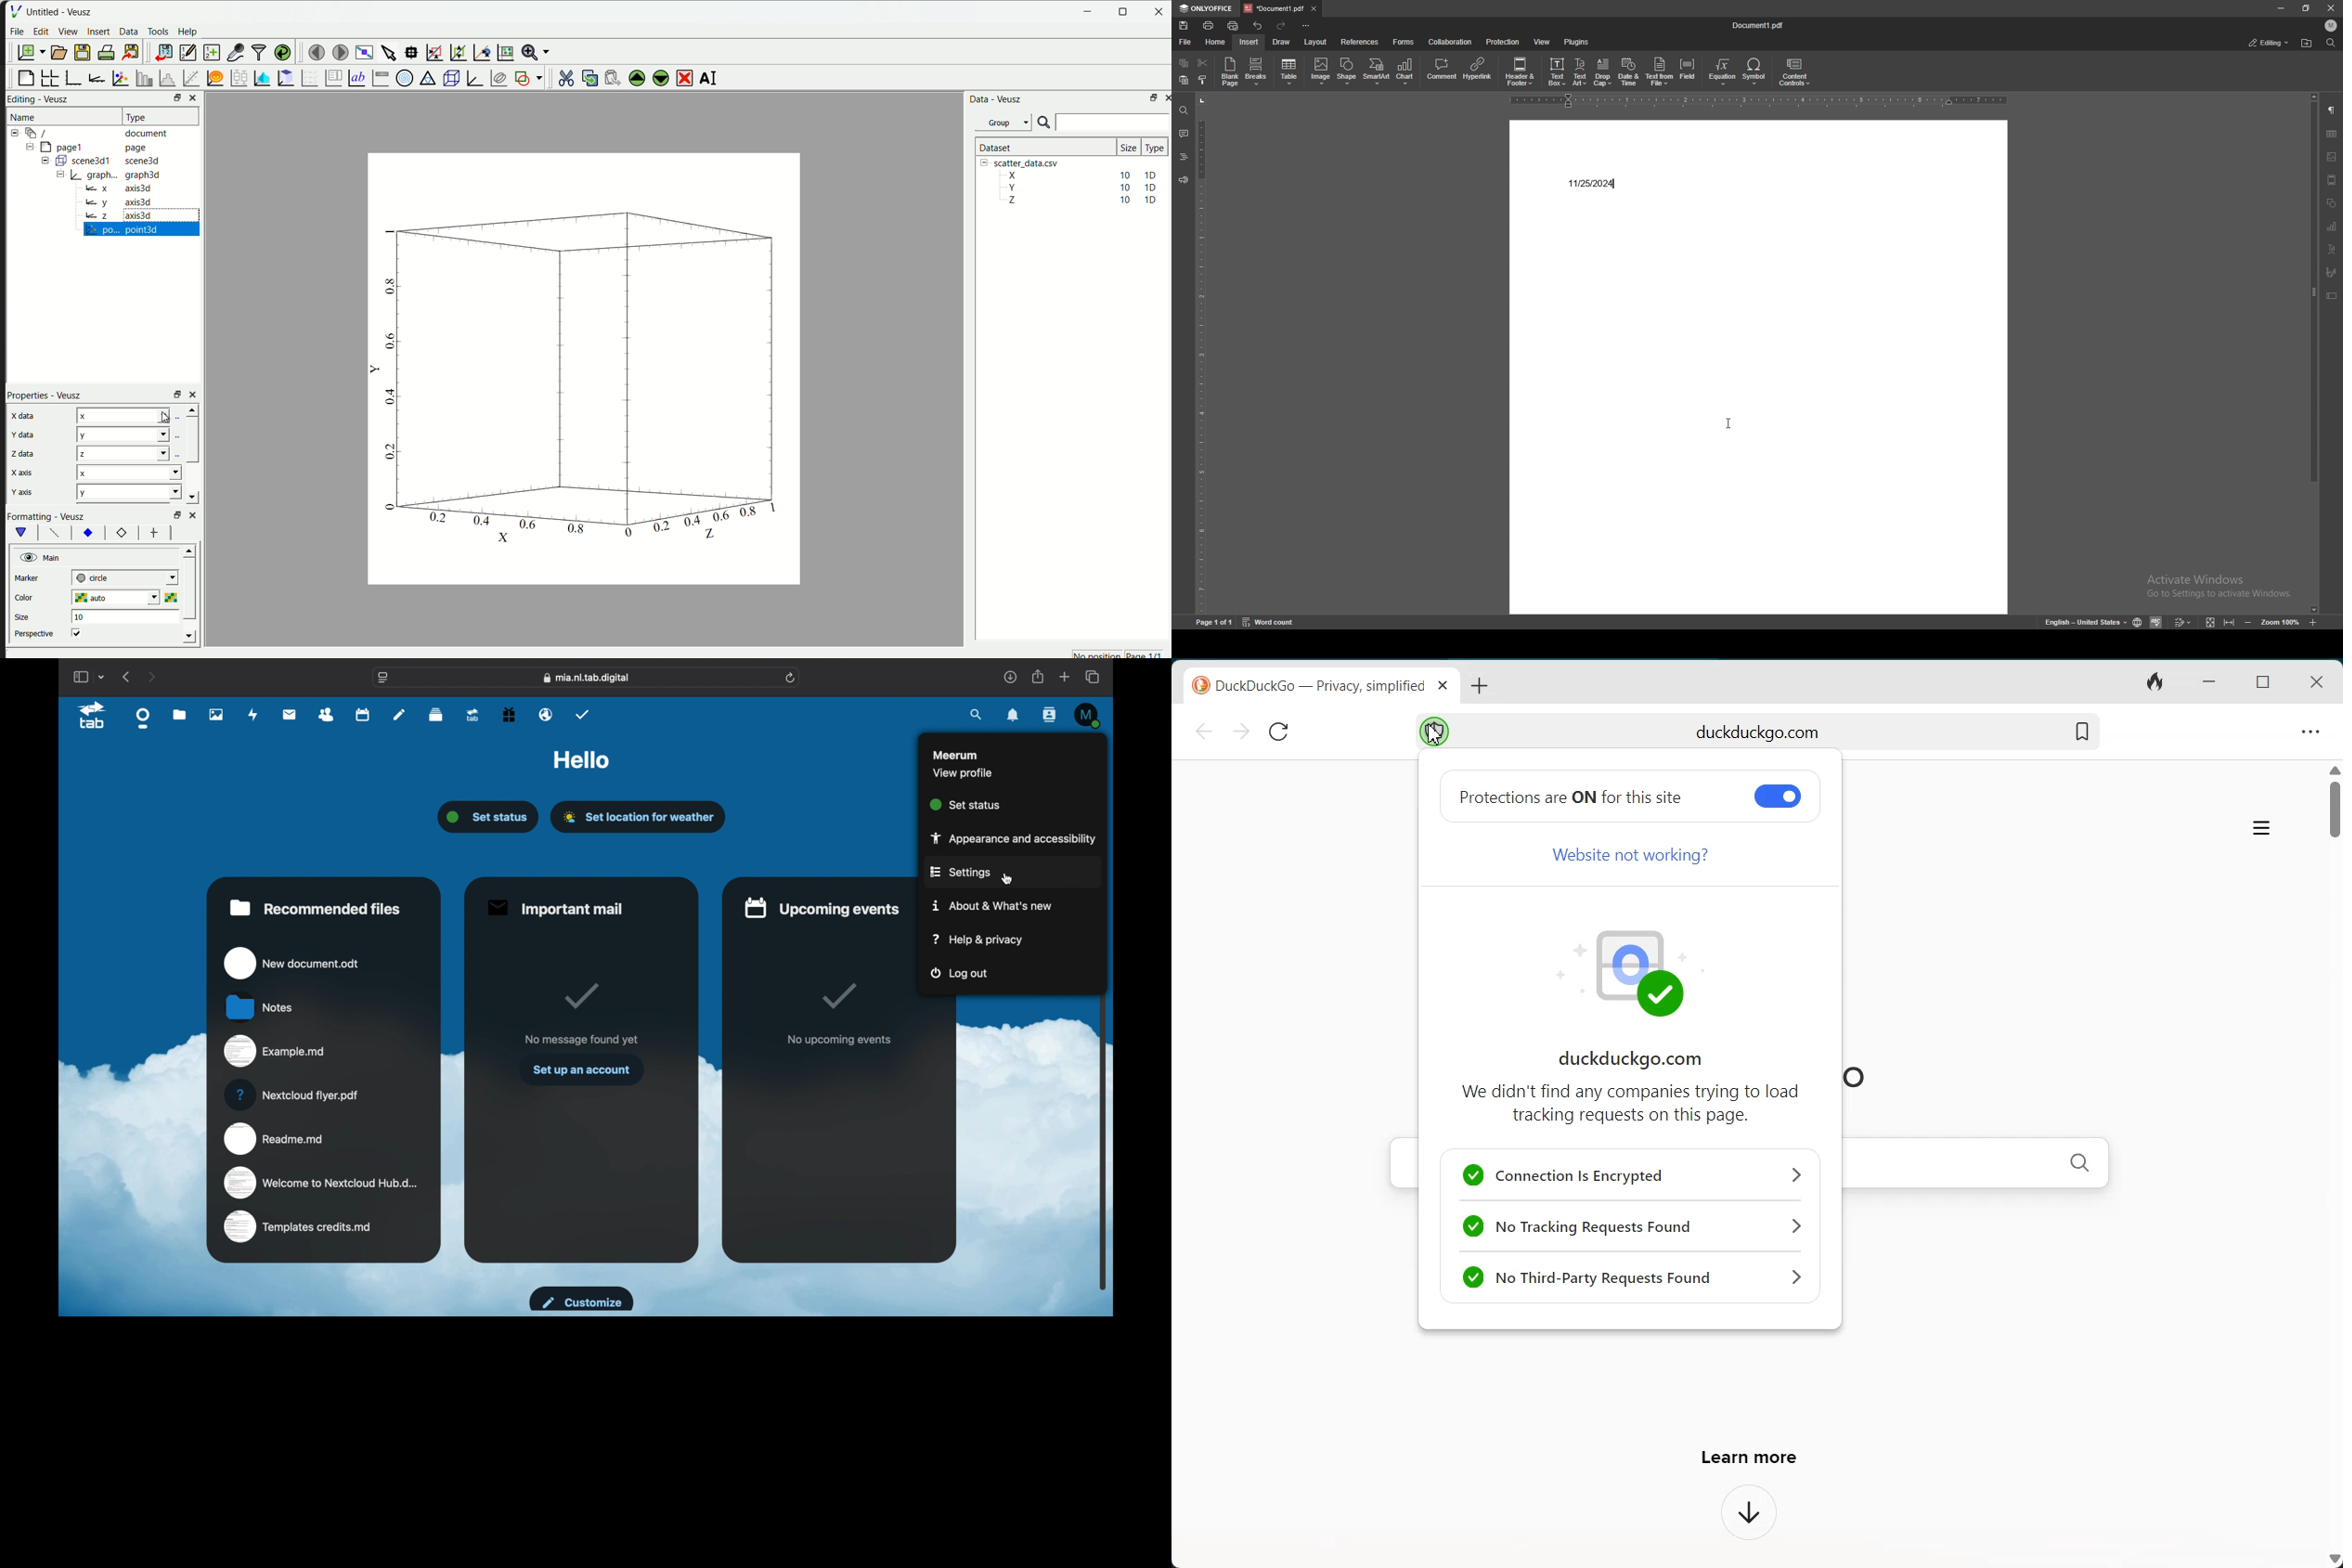  Describe the element at coordinates (1217, 43) in the screenshot. I see `home` at that location.